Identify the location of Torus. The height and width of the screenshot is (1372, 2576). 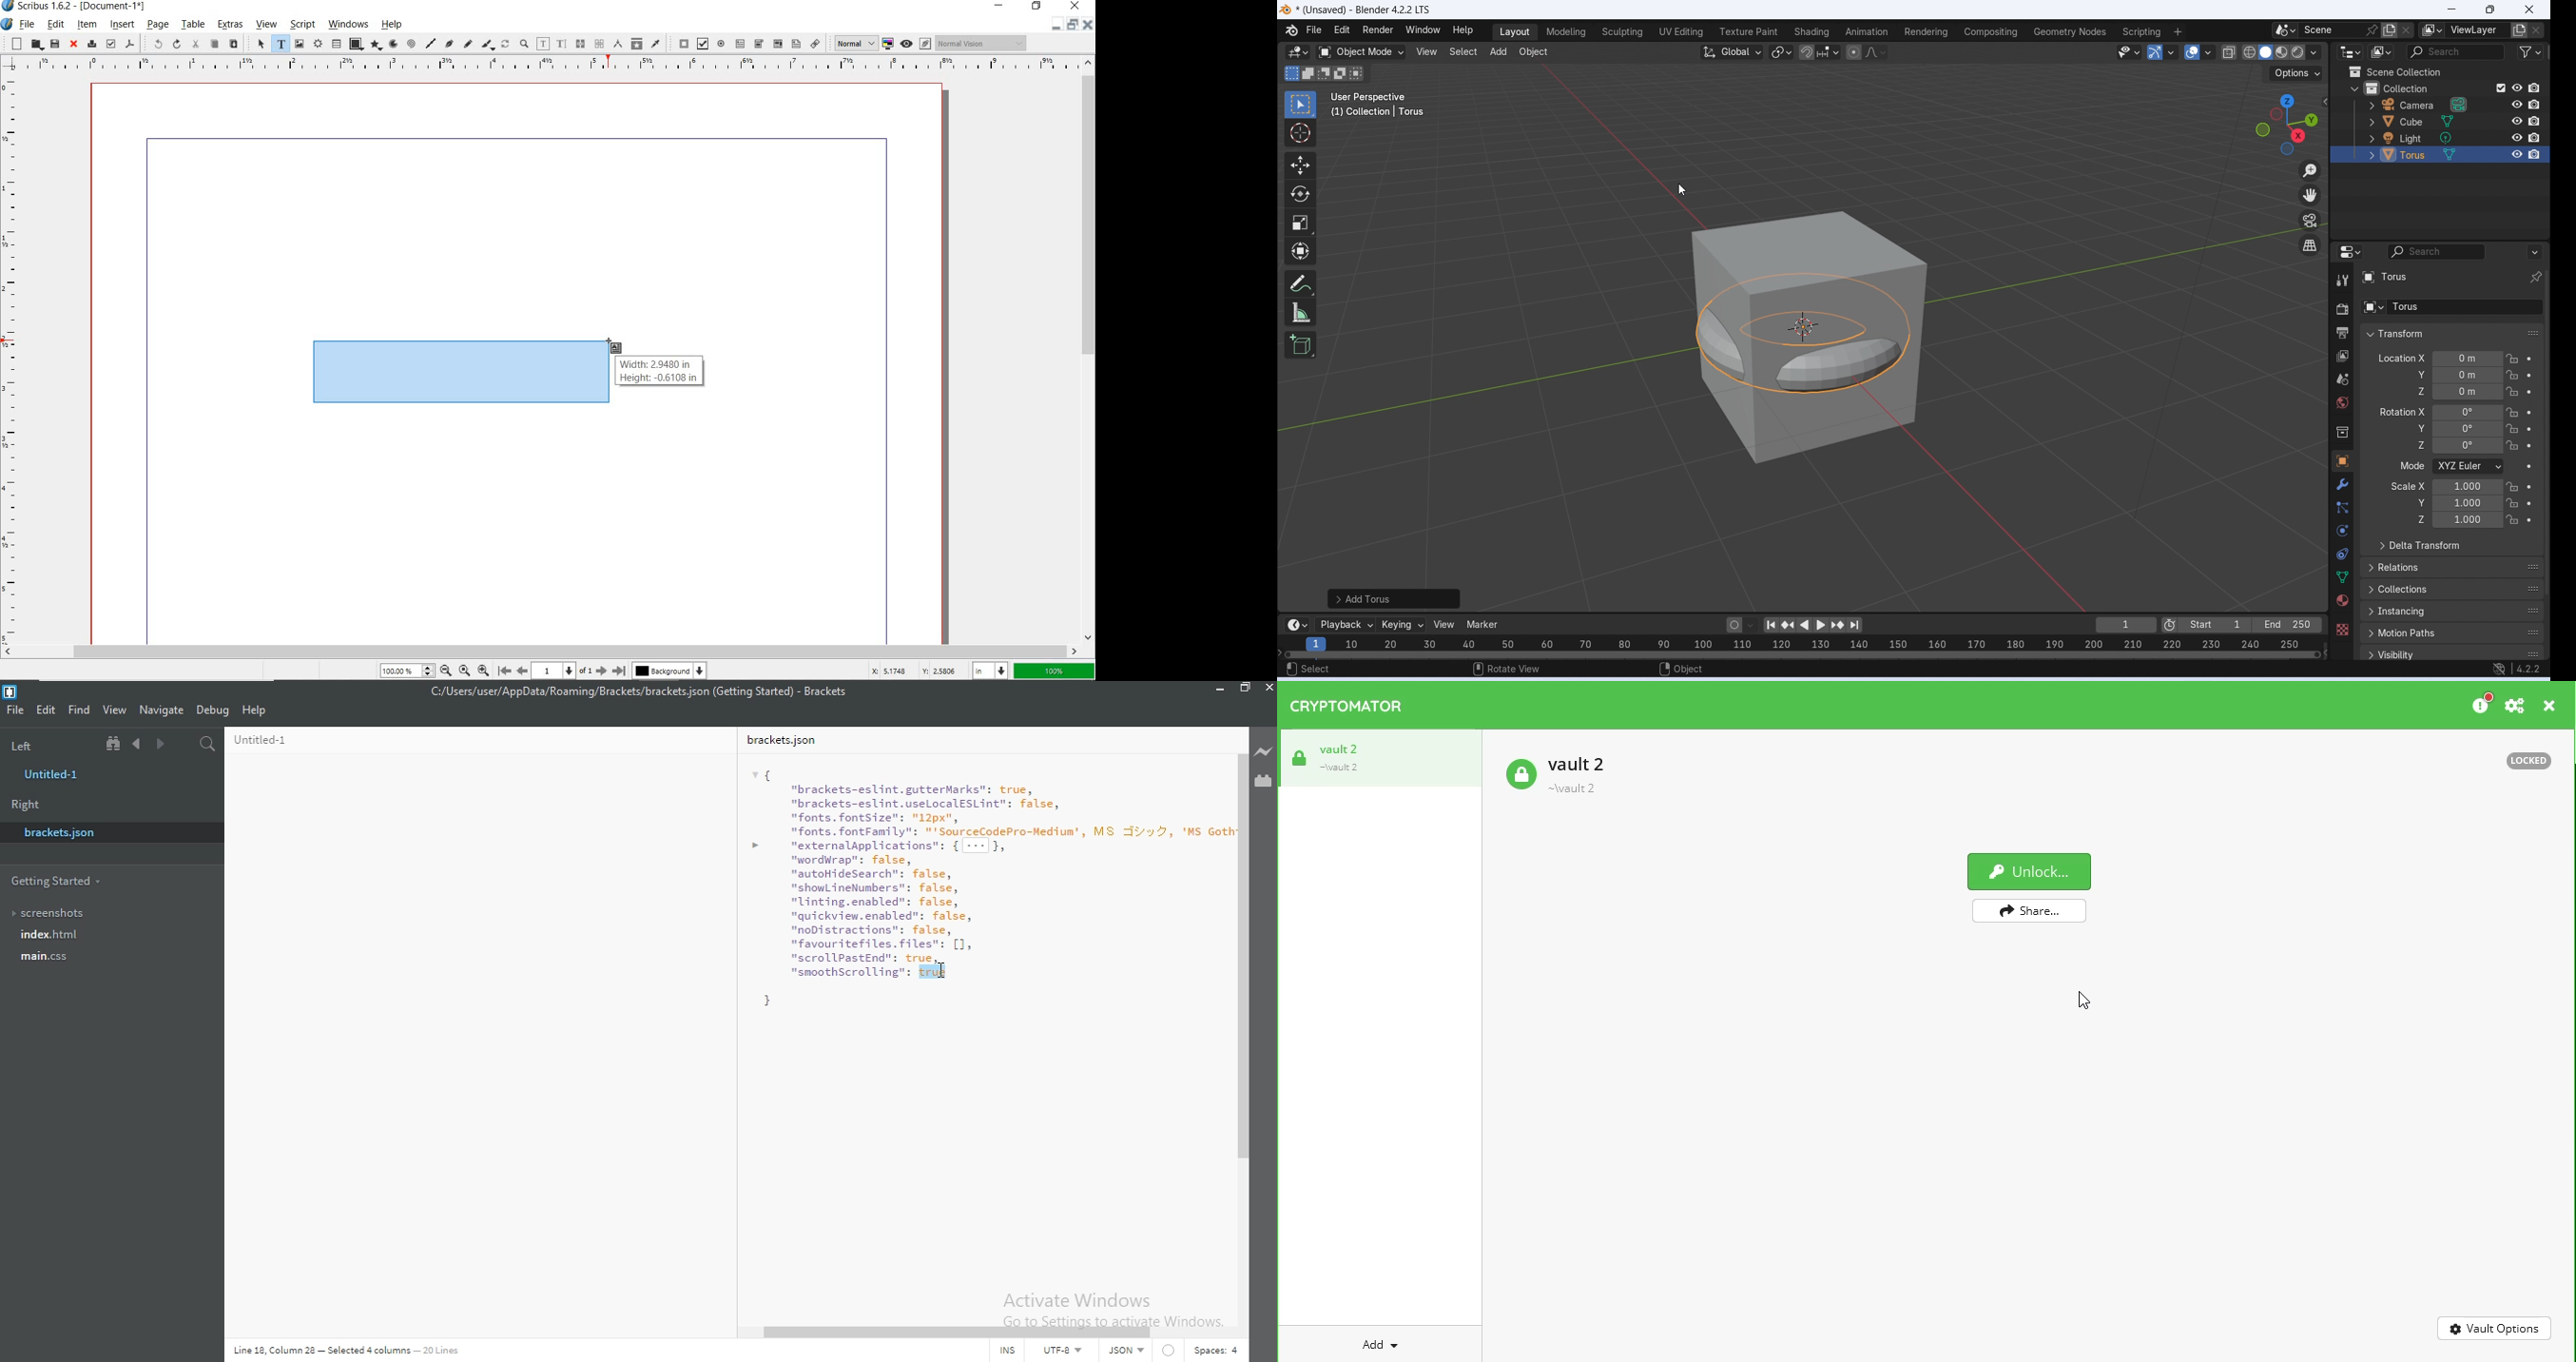
(1801, 334).